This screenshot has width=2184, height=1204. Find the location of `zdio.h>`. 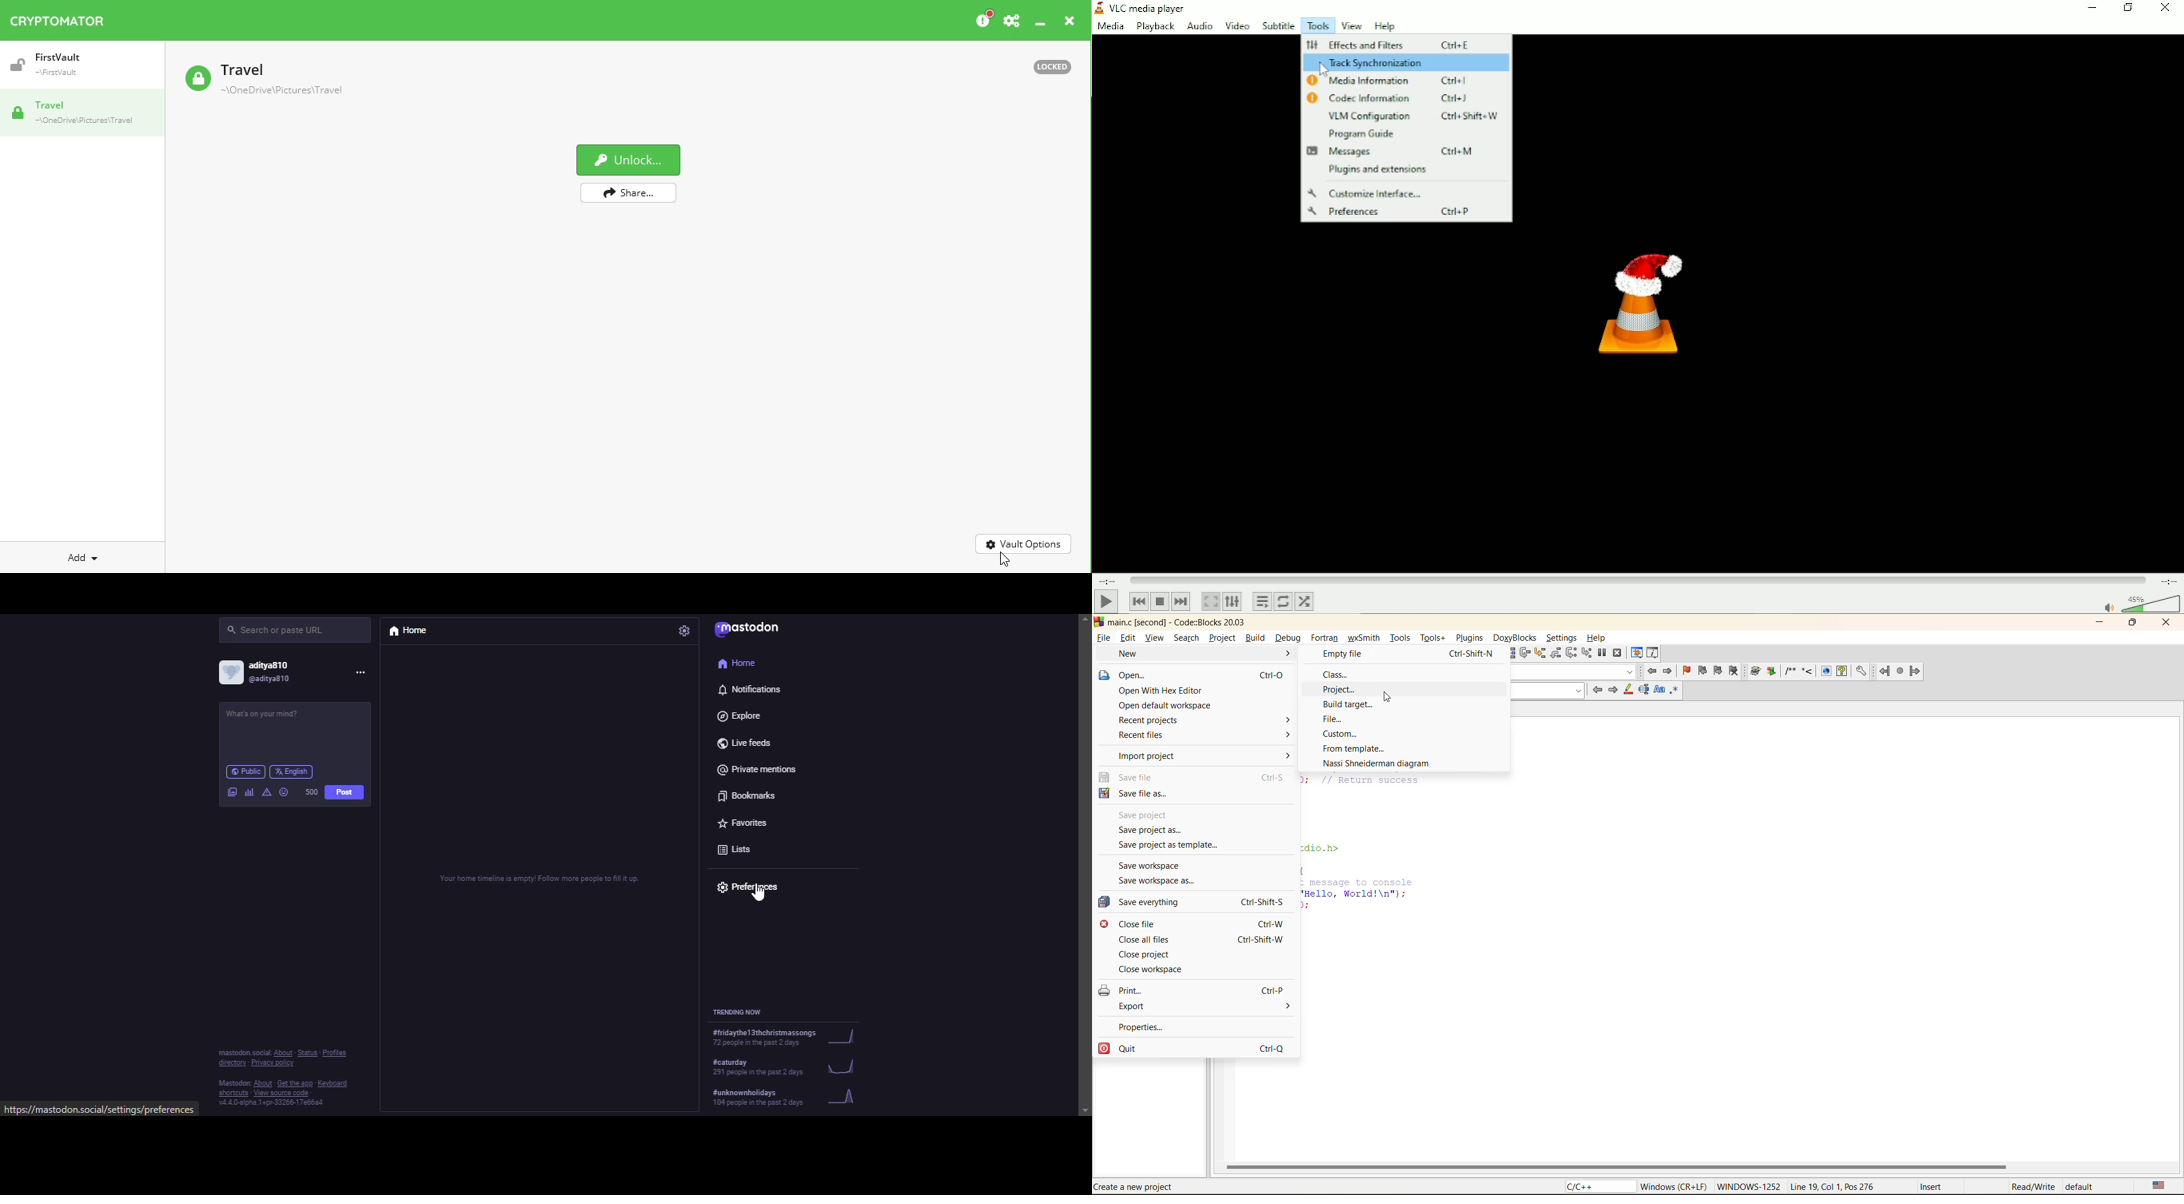

zdio.h> is located at coordinates (1322, 847).